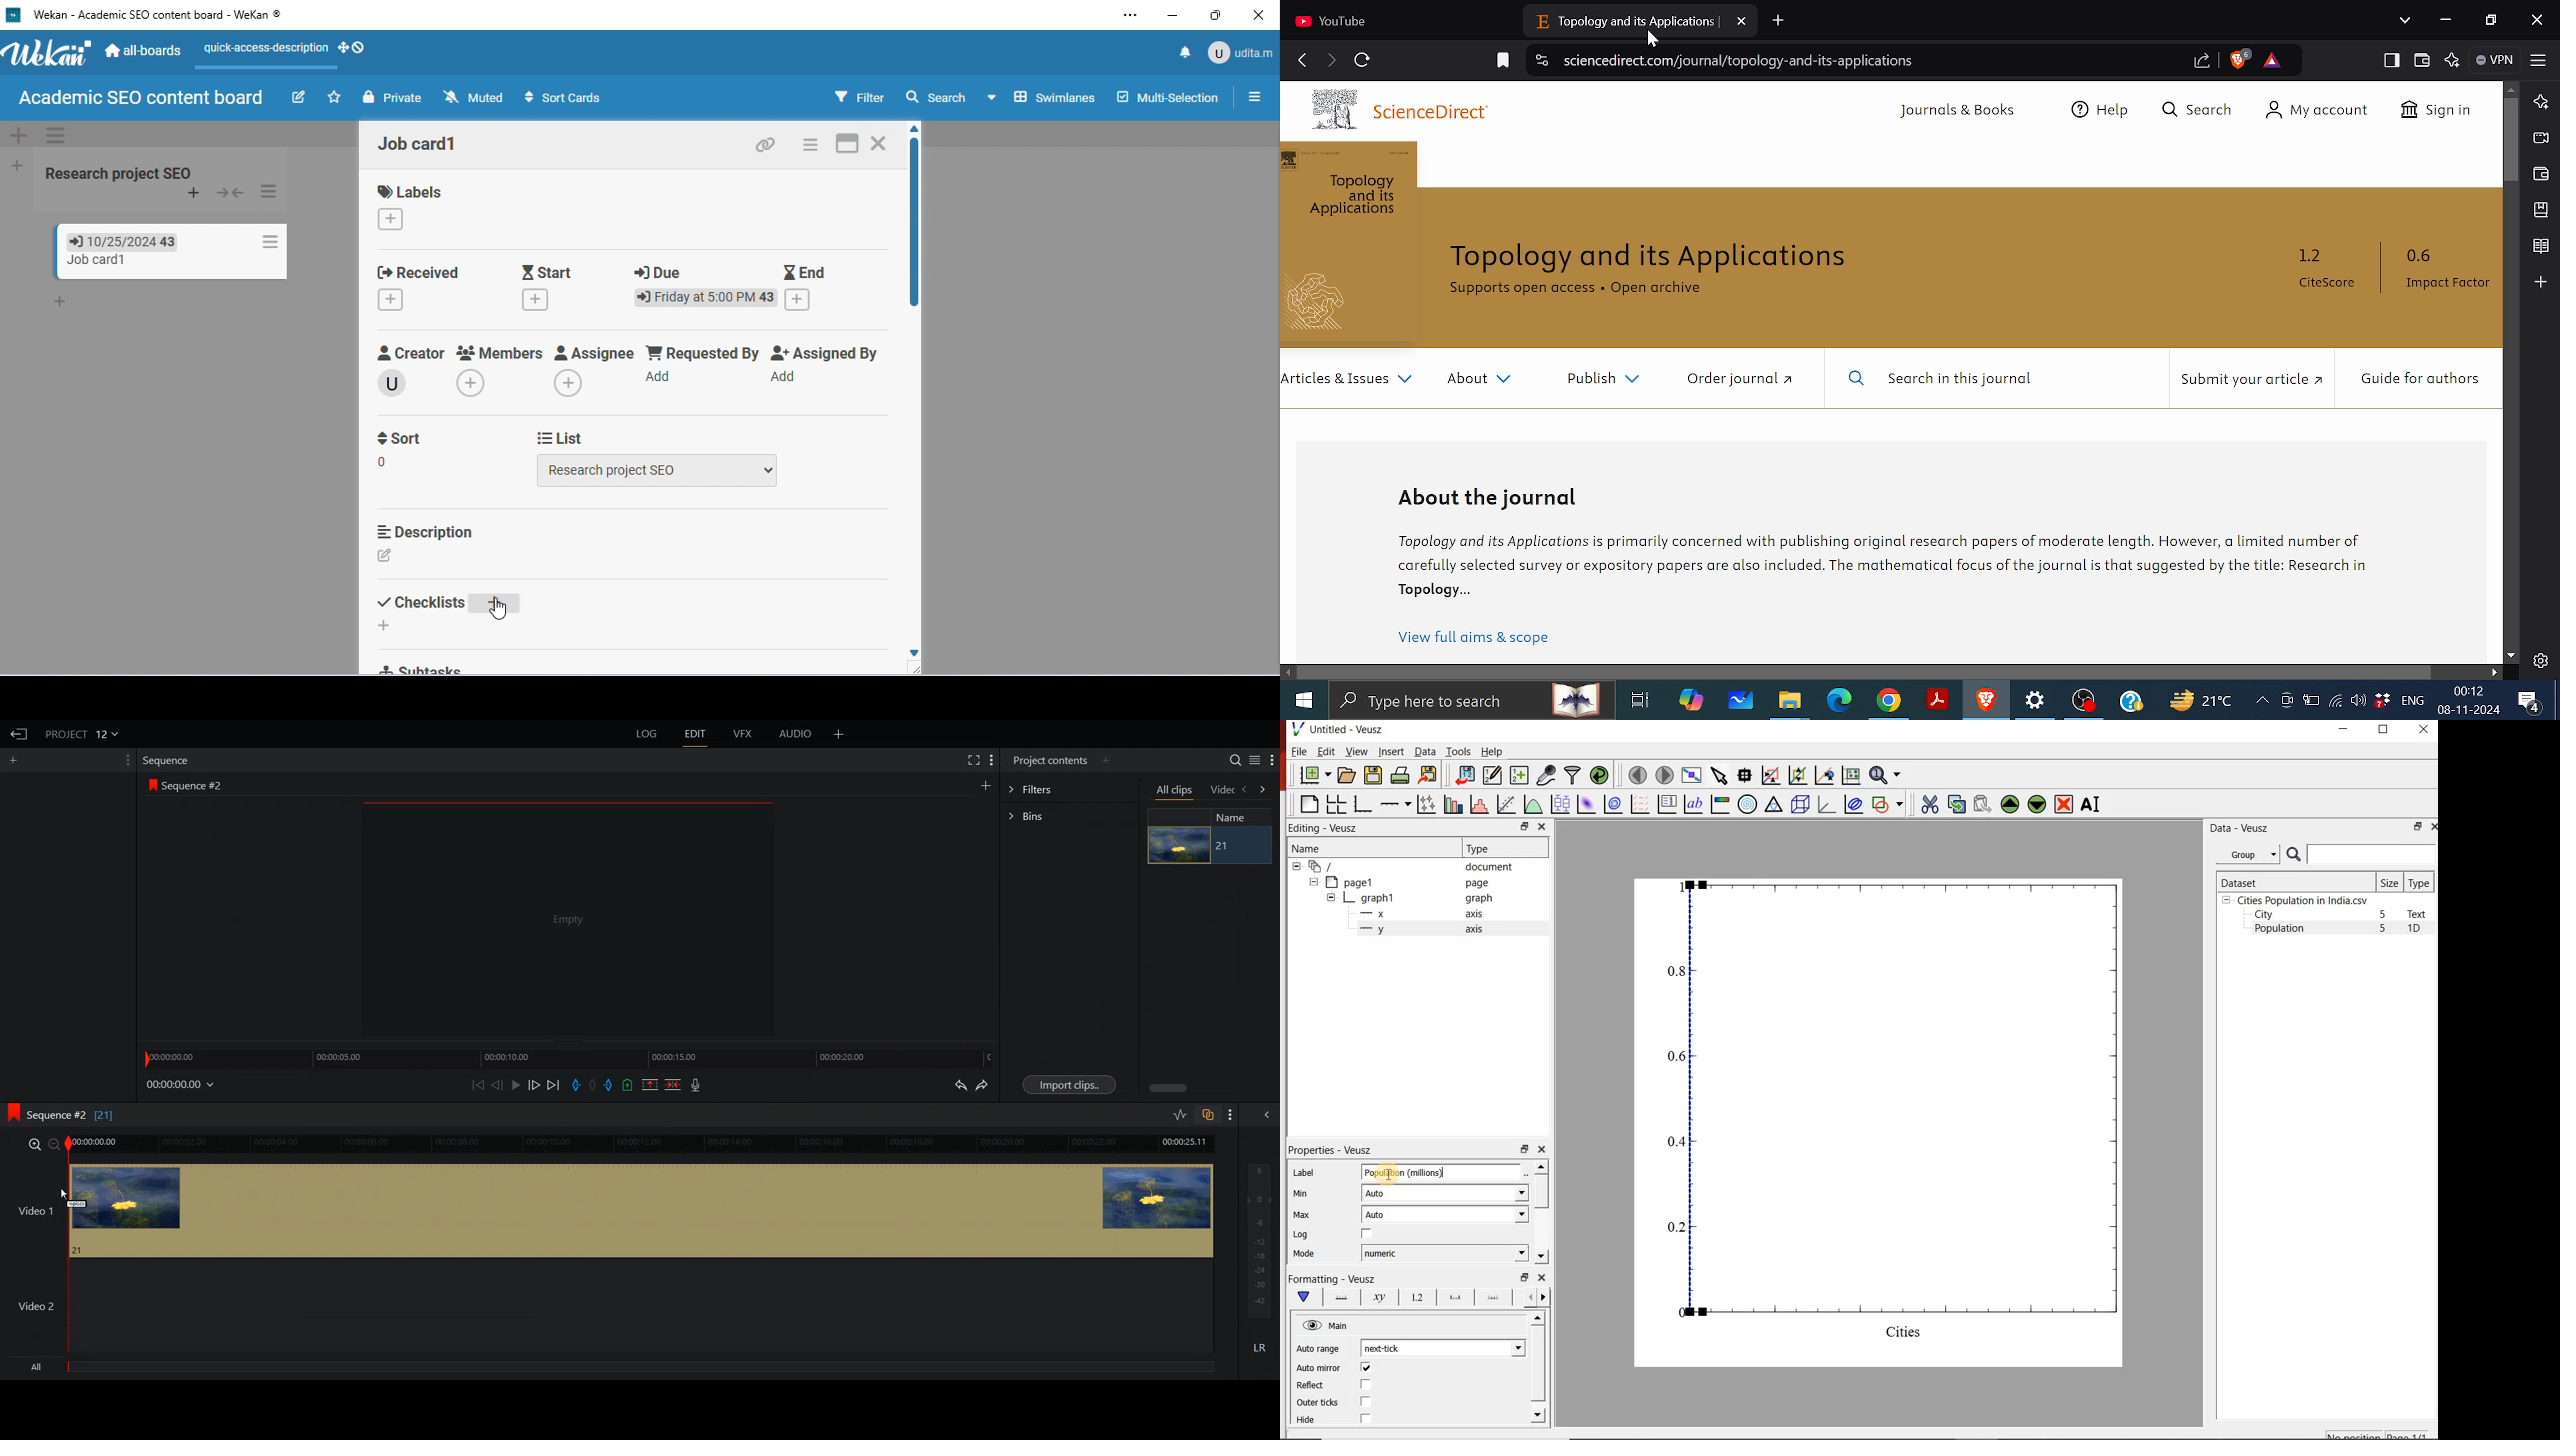  What do you see at coordinates (33, 1143) in the screenshot?
I see `Zoom in` at bounding box center [33, 1143].